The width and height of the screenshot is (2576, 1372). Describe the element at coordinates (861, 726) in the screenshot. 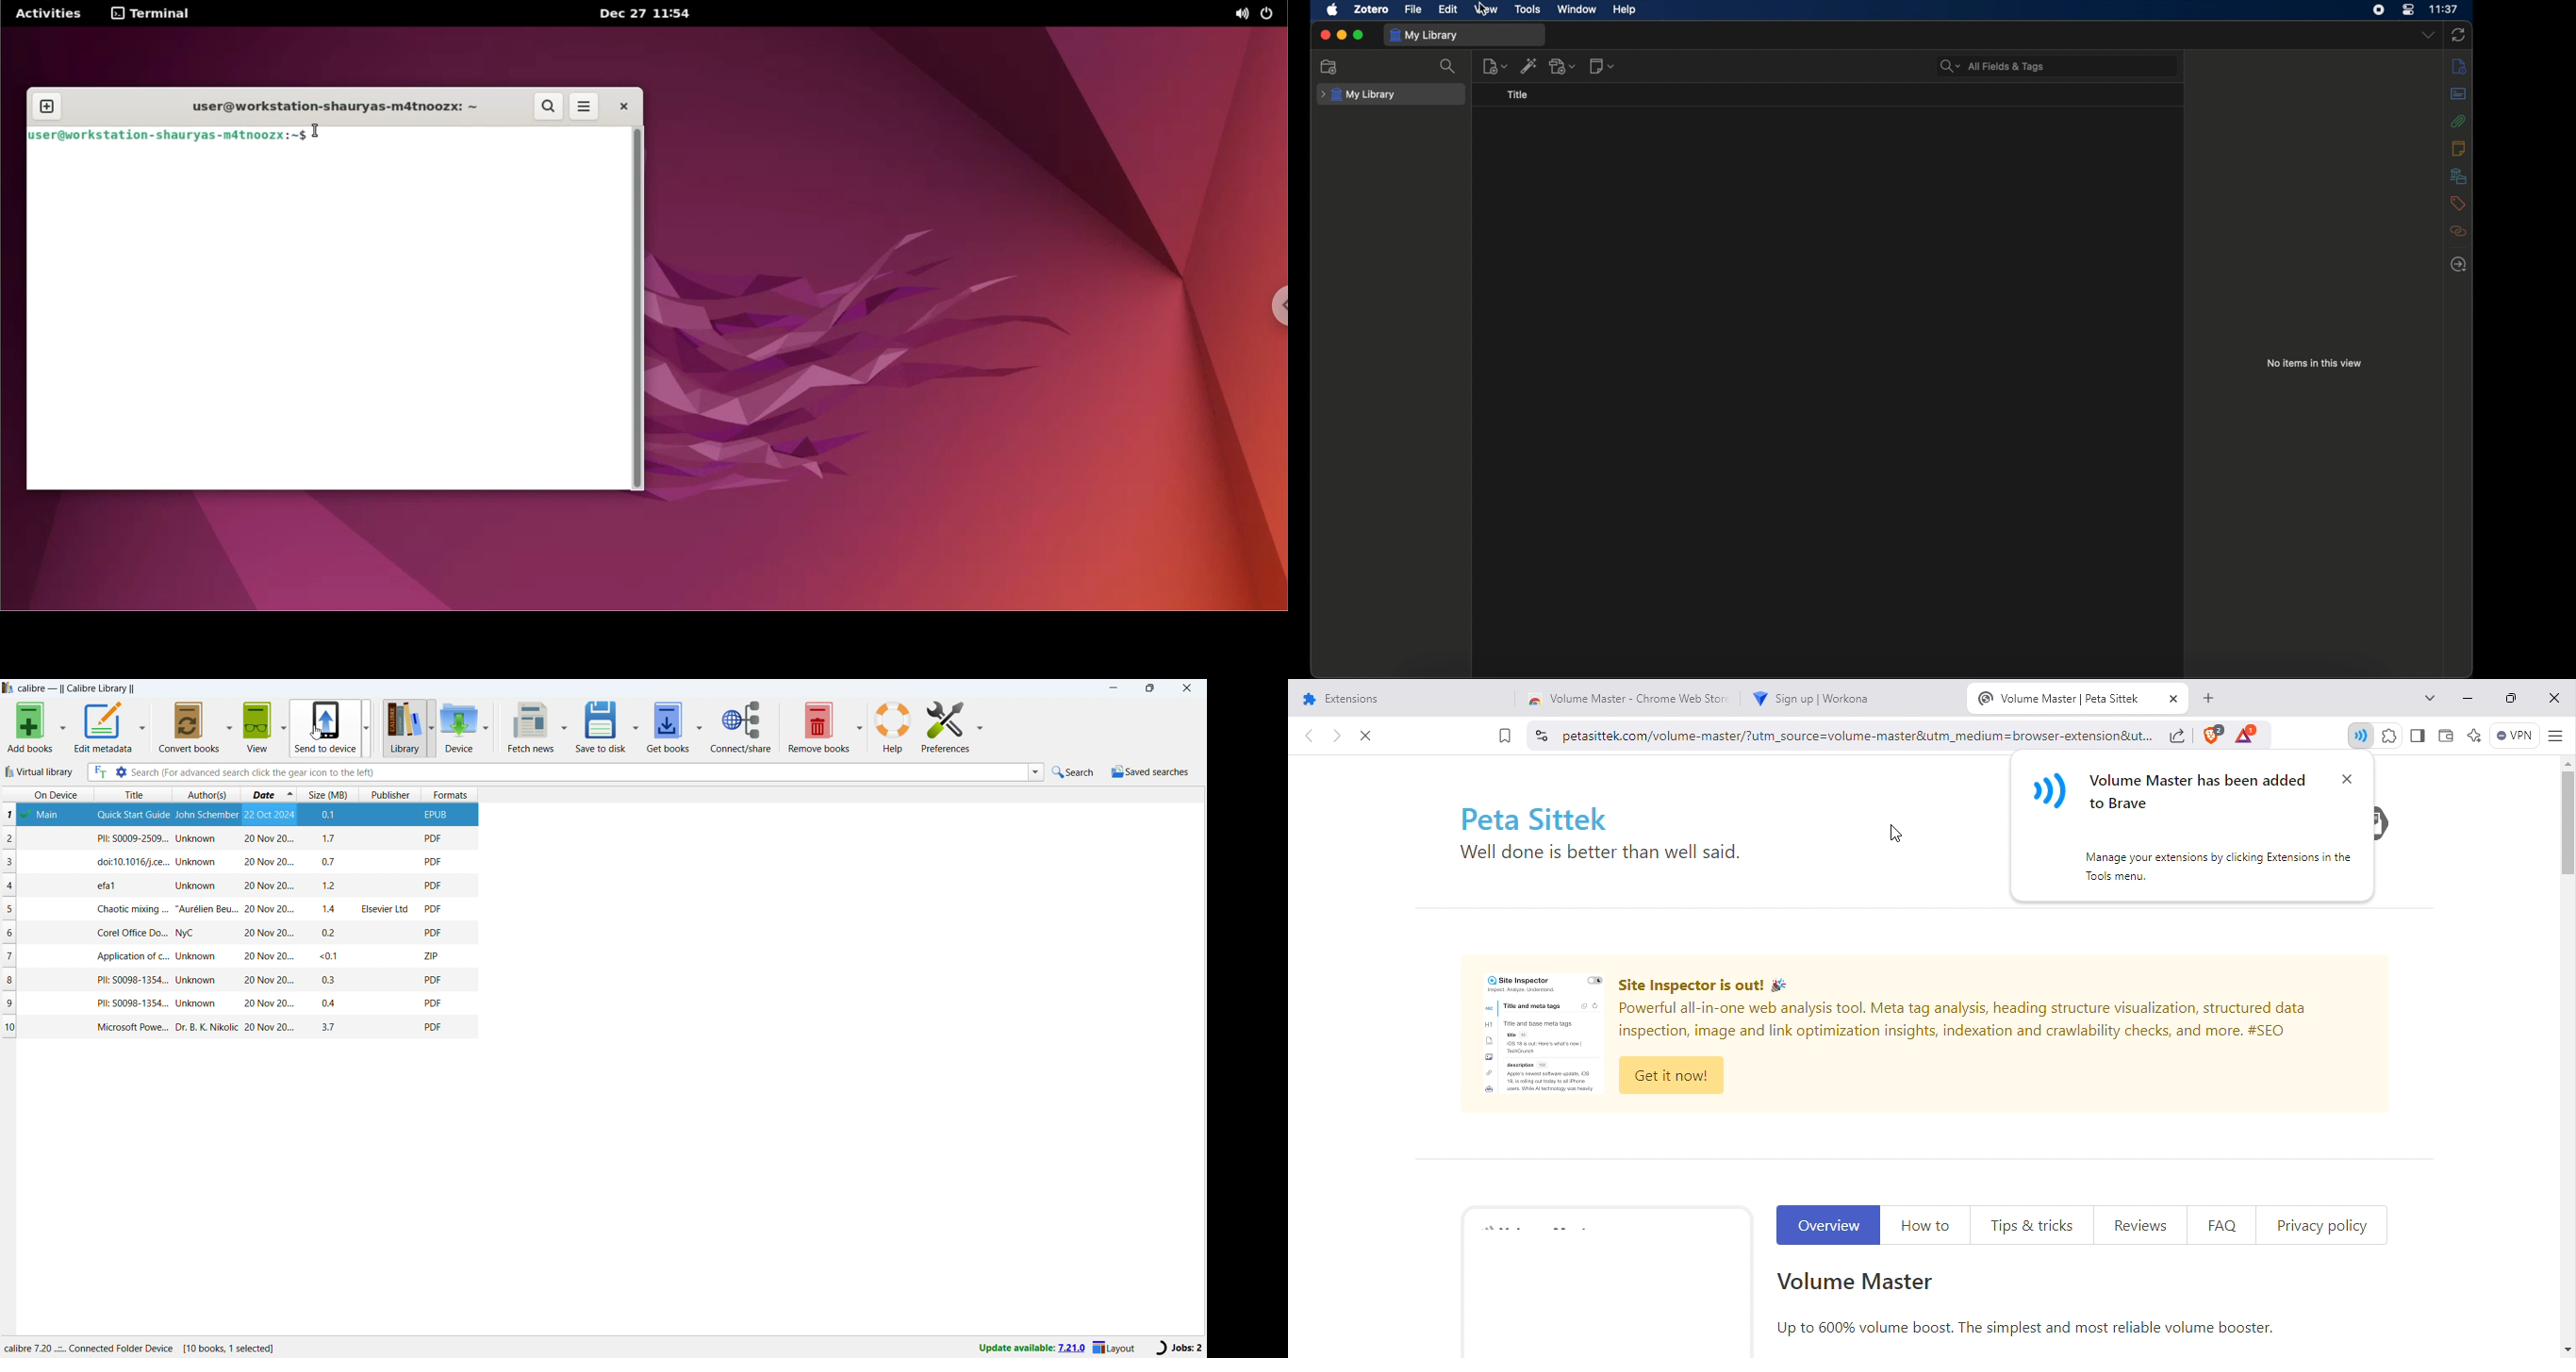

I see `remove books options` at that location.